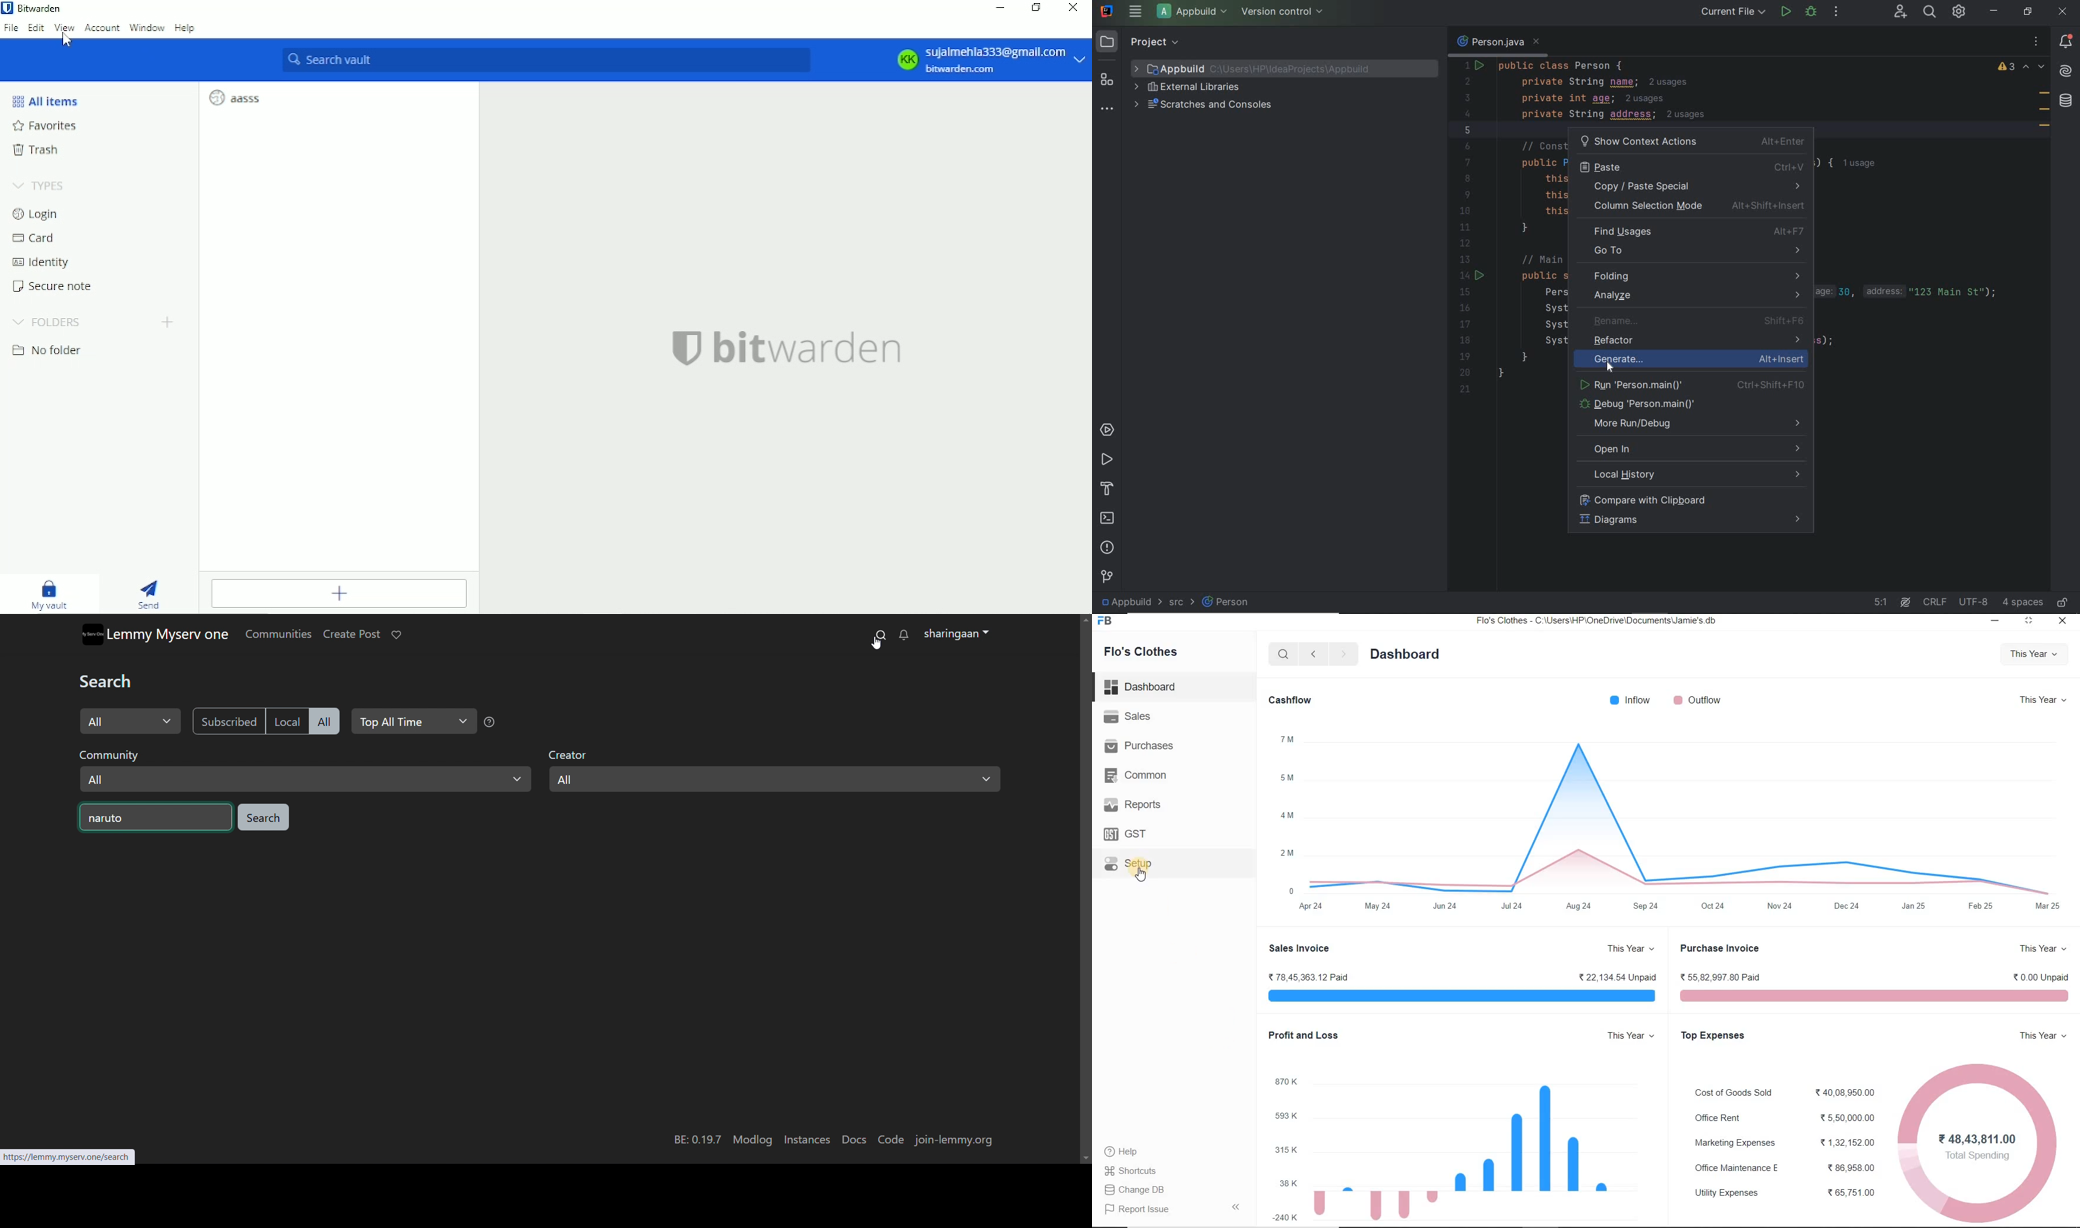 The image size is (2100, 1232). Describe the element at coordinates (1720, 947) in the screenshot. I see `Purchase Invoice` at that location.